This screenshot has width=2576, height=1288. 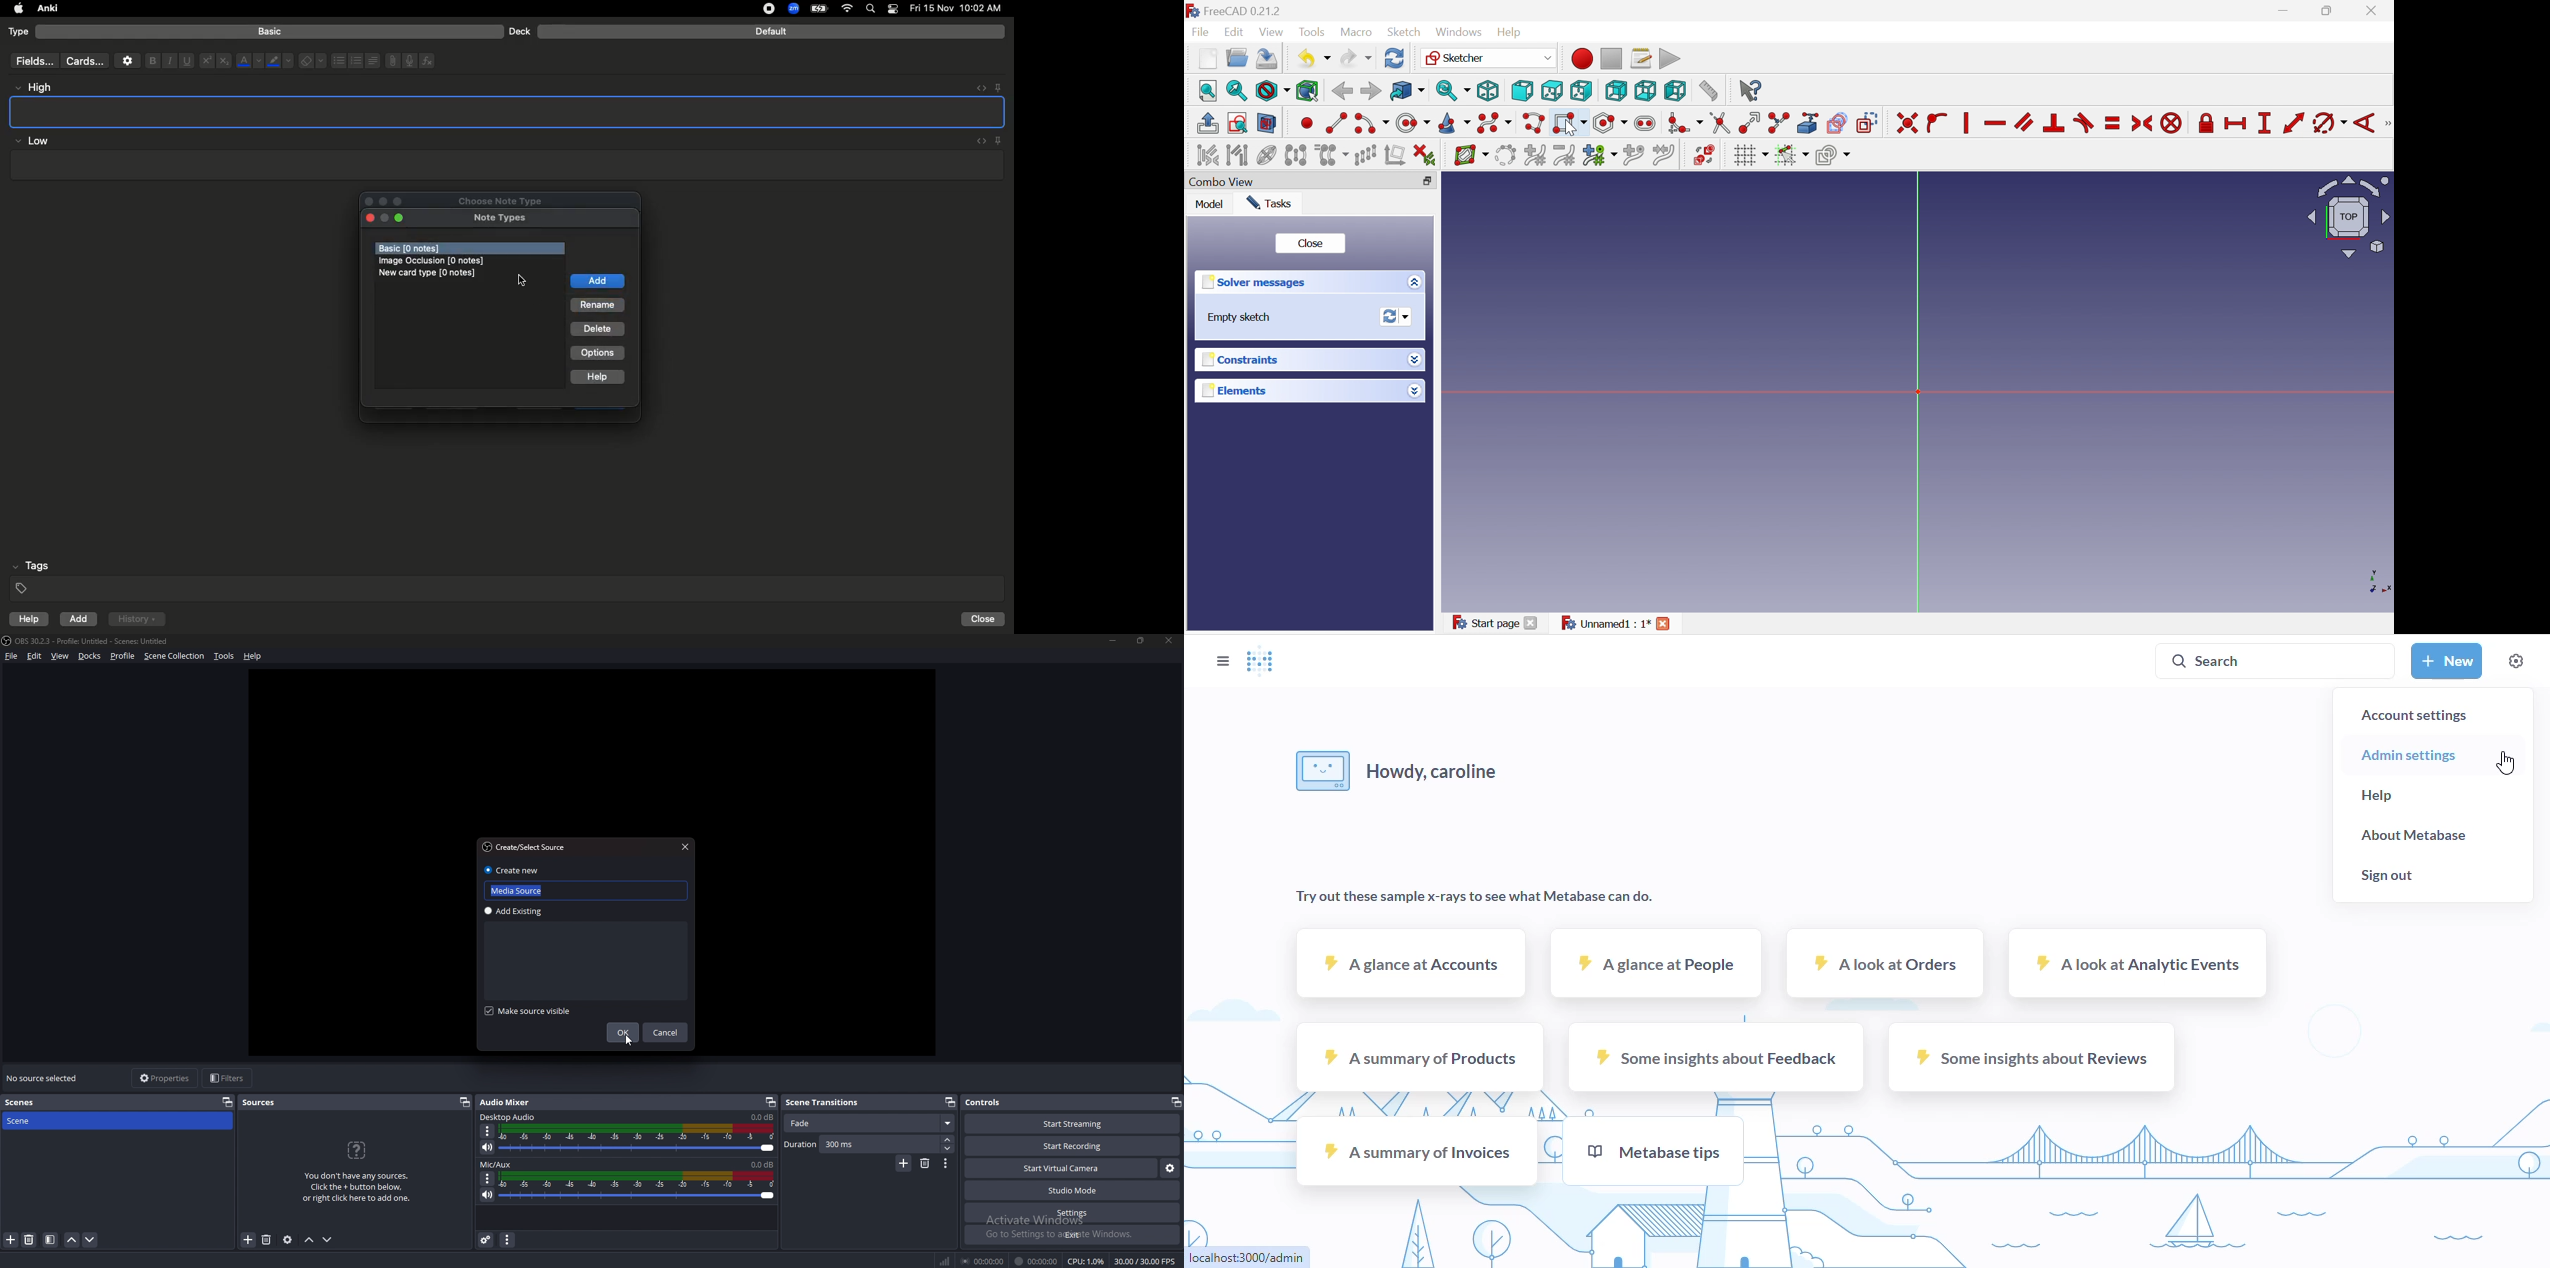 I want to click on Default, so click(x=771, y=32).